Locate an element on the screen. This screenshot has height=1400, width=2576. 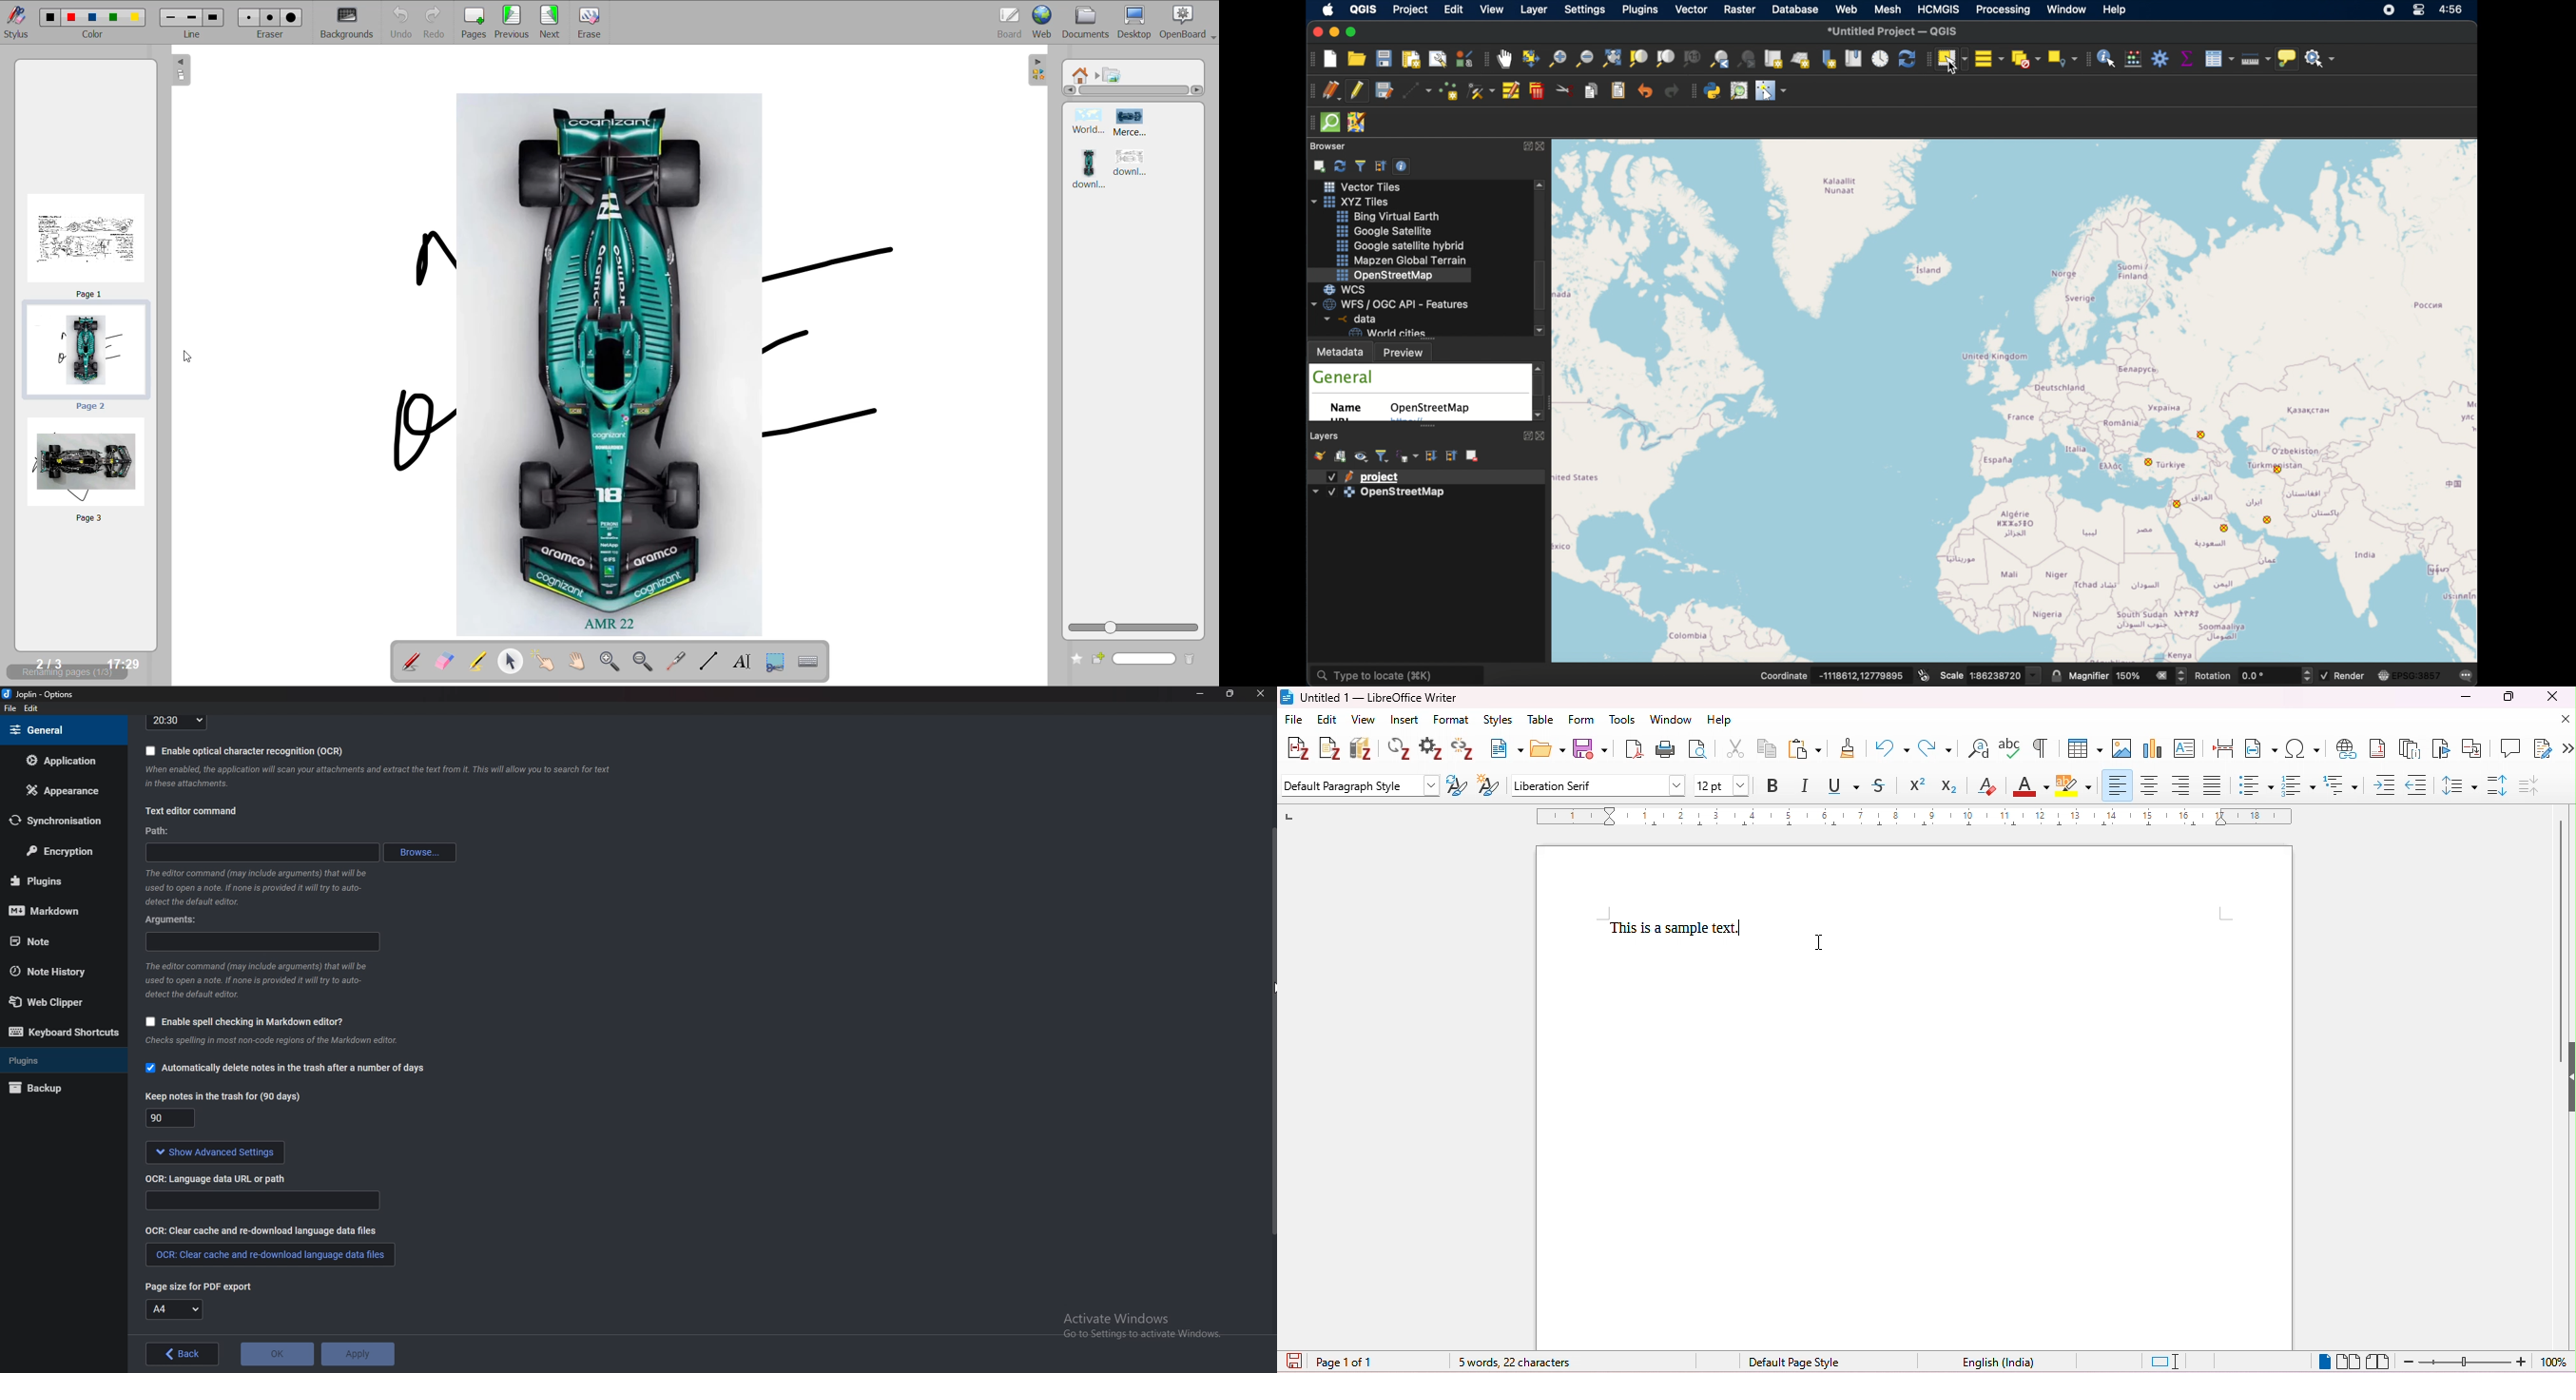
show attribute table is located at coordinates (2220, 58).